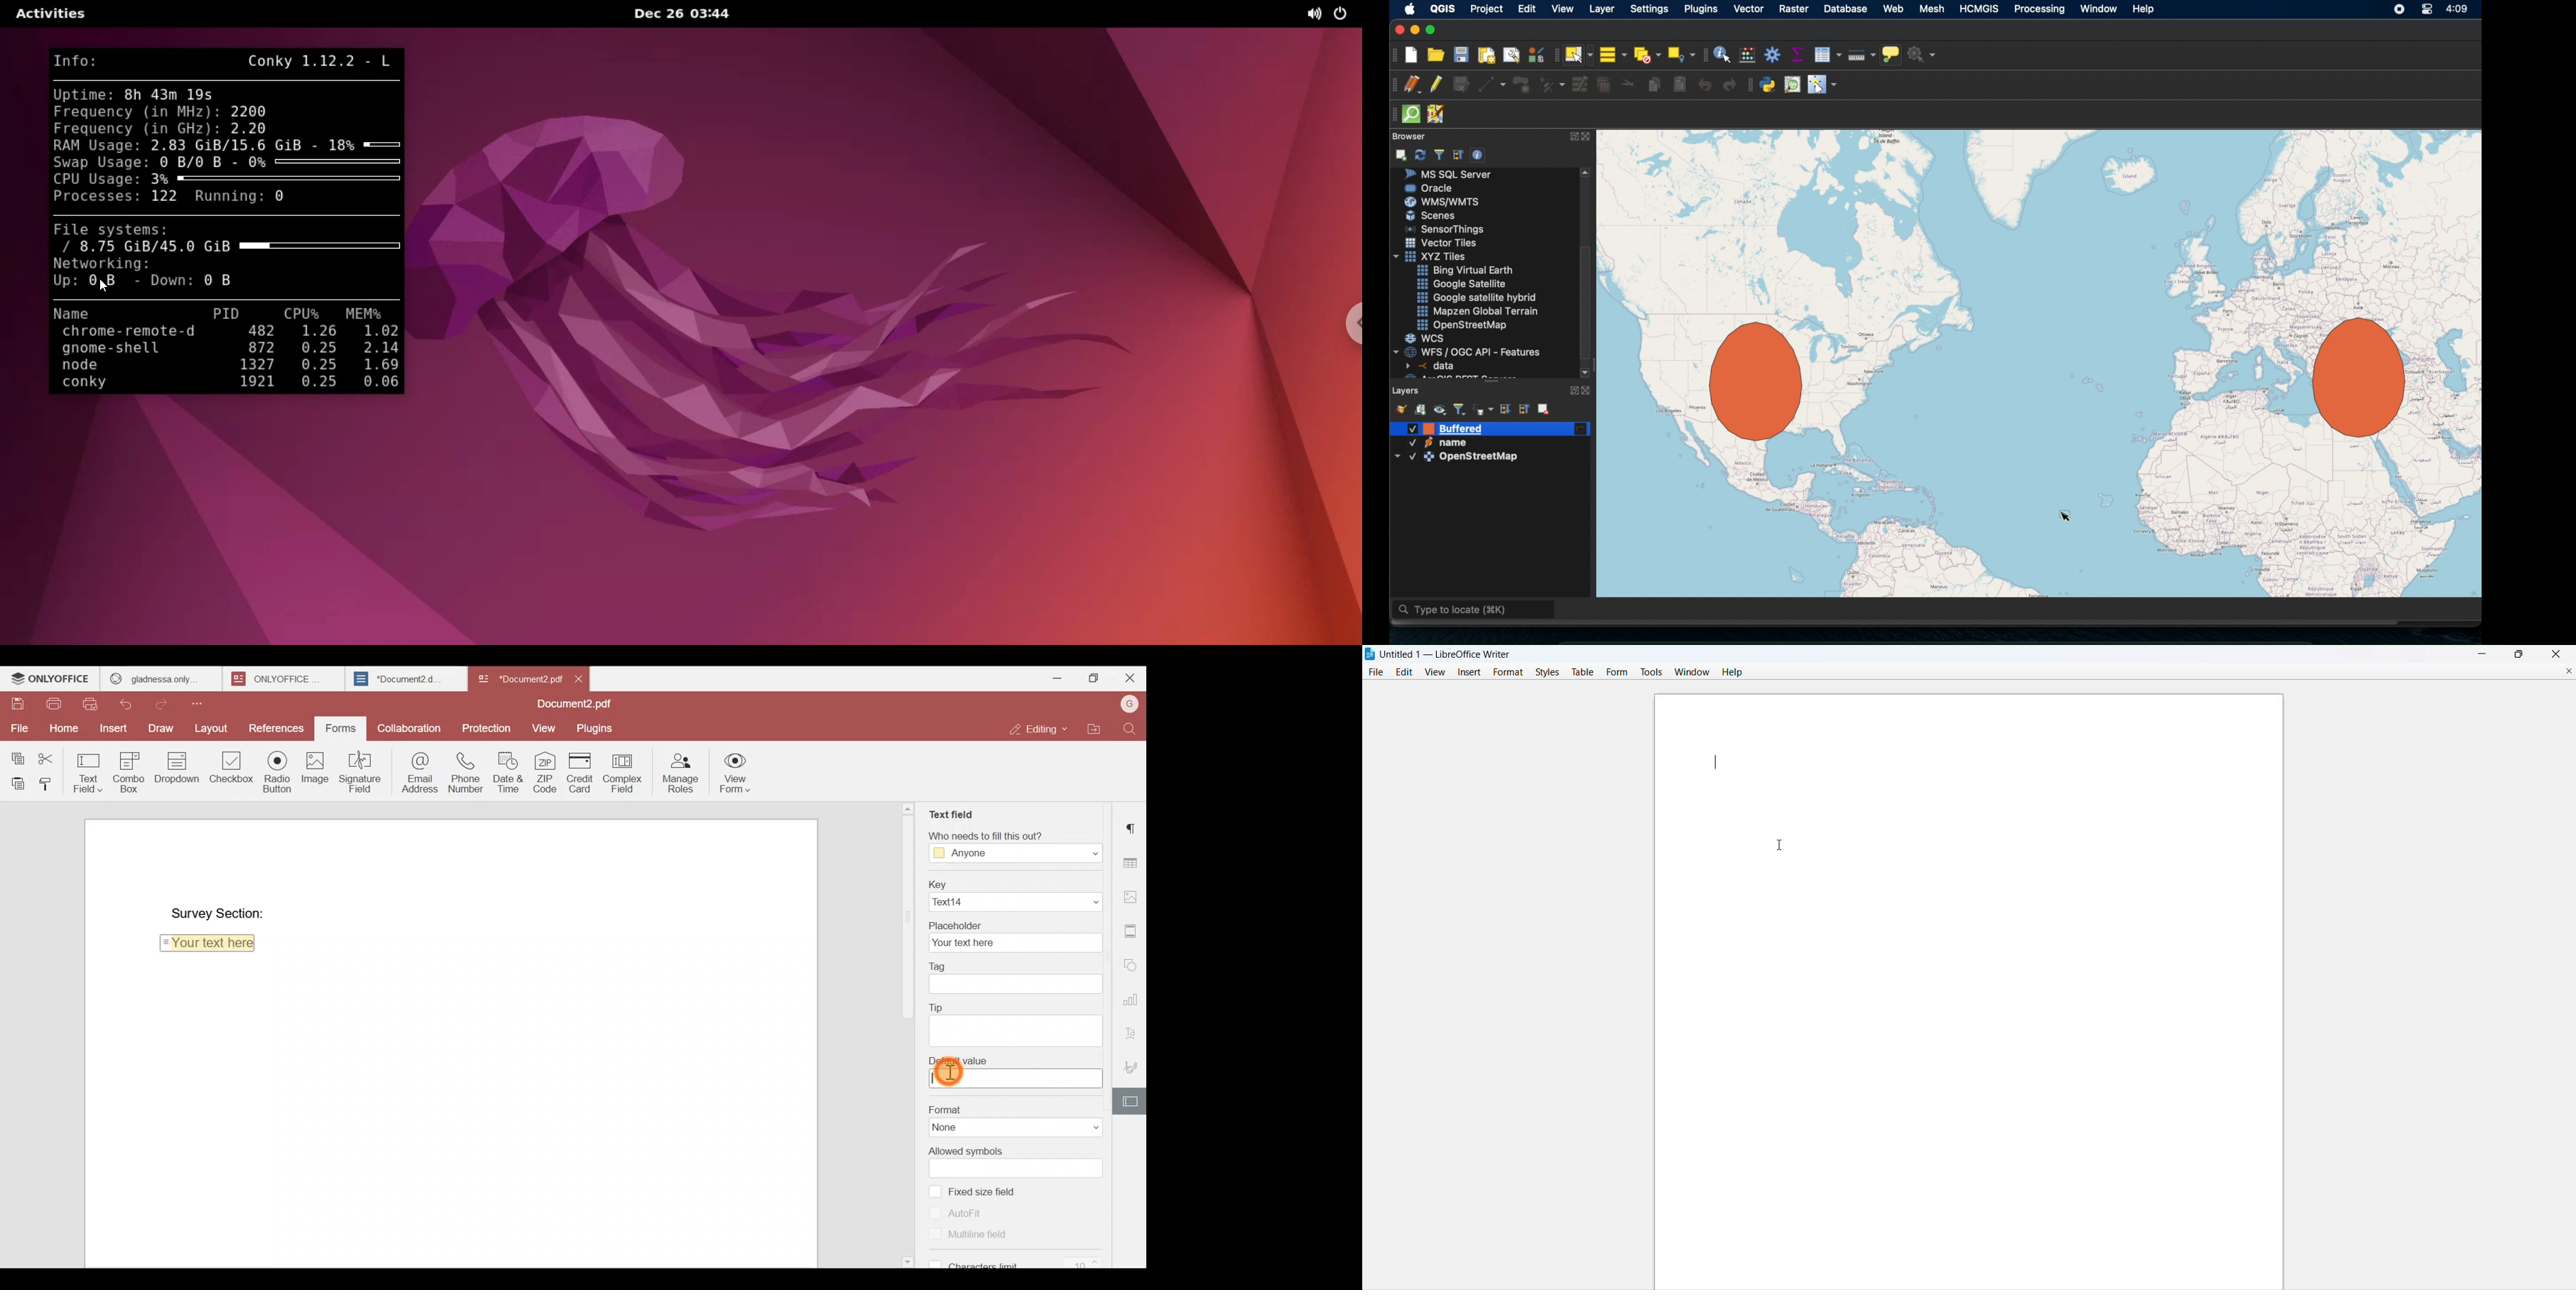 The height and width of the screenshot is (1316, 2576). What do you see at coordinates (1013, 902) in the screenshot?
I see `Text14` at bounding box center [1013, 902].